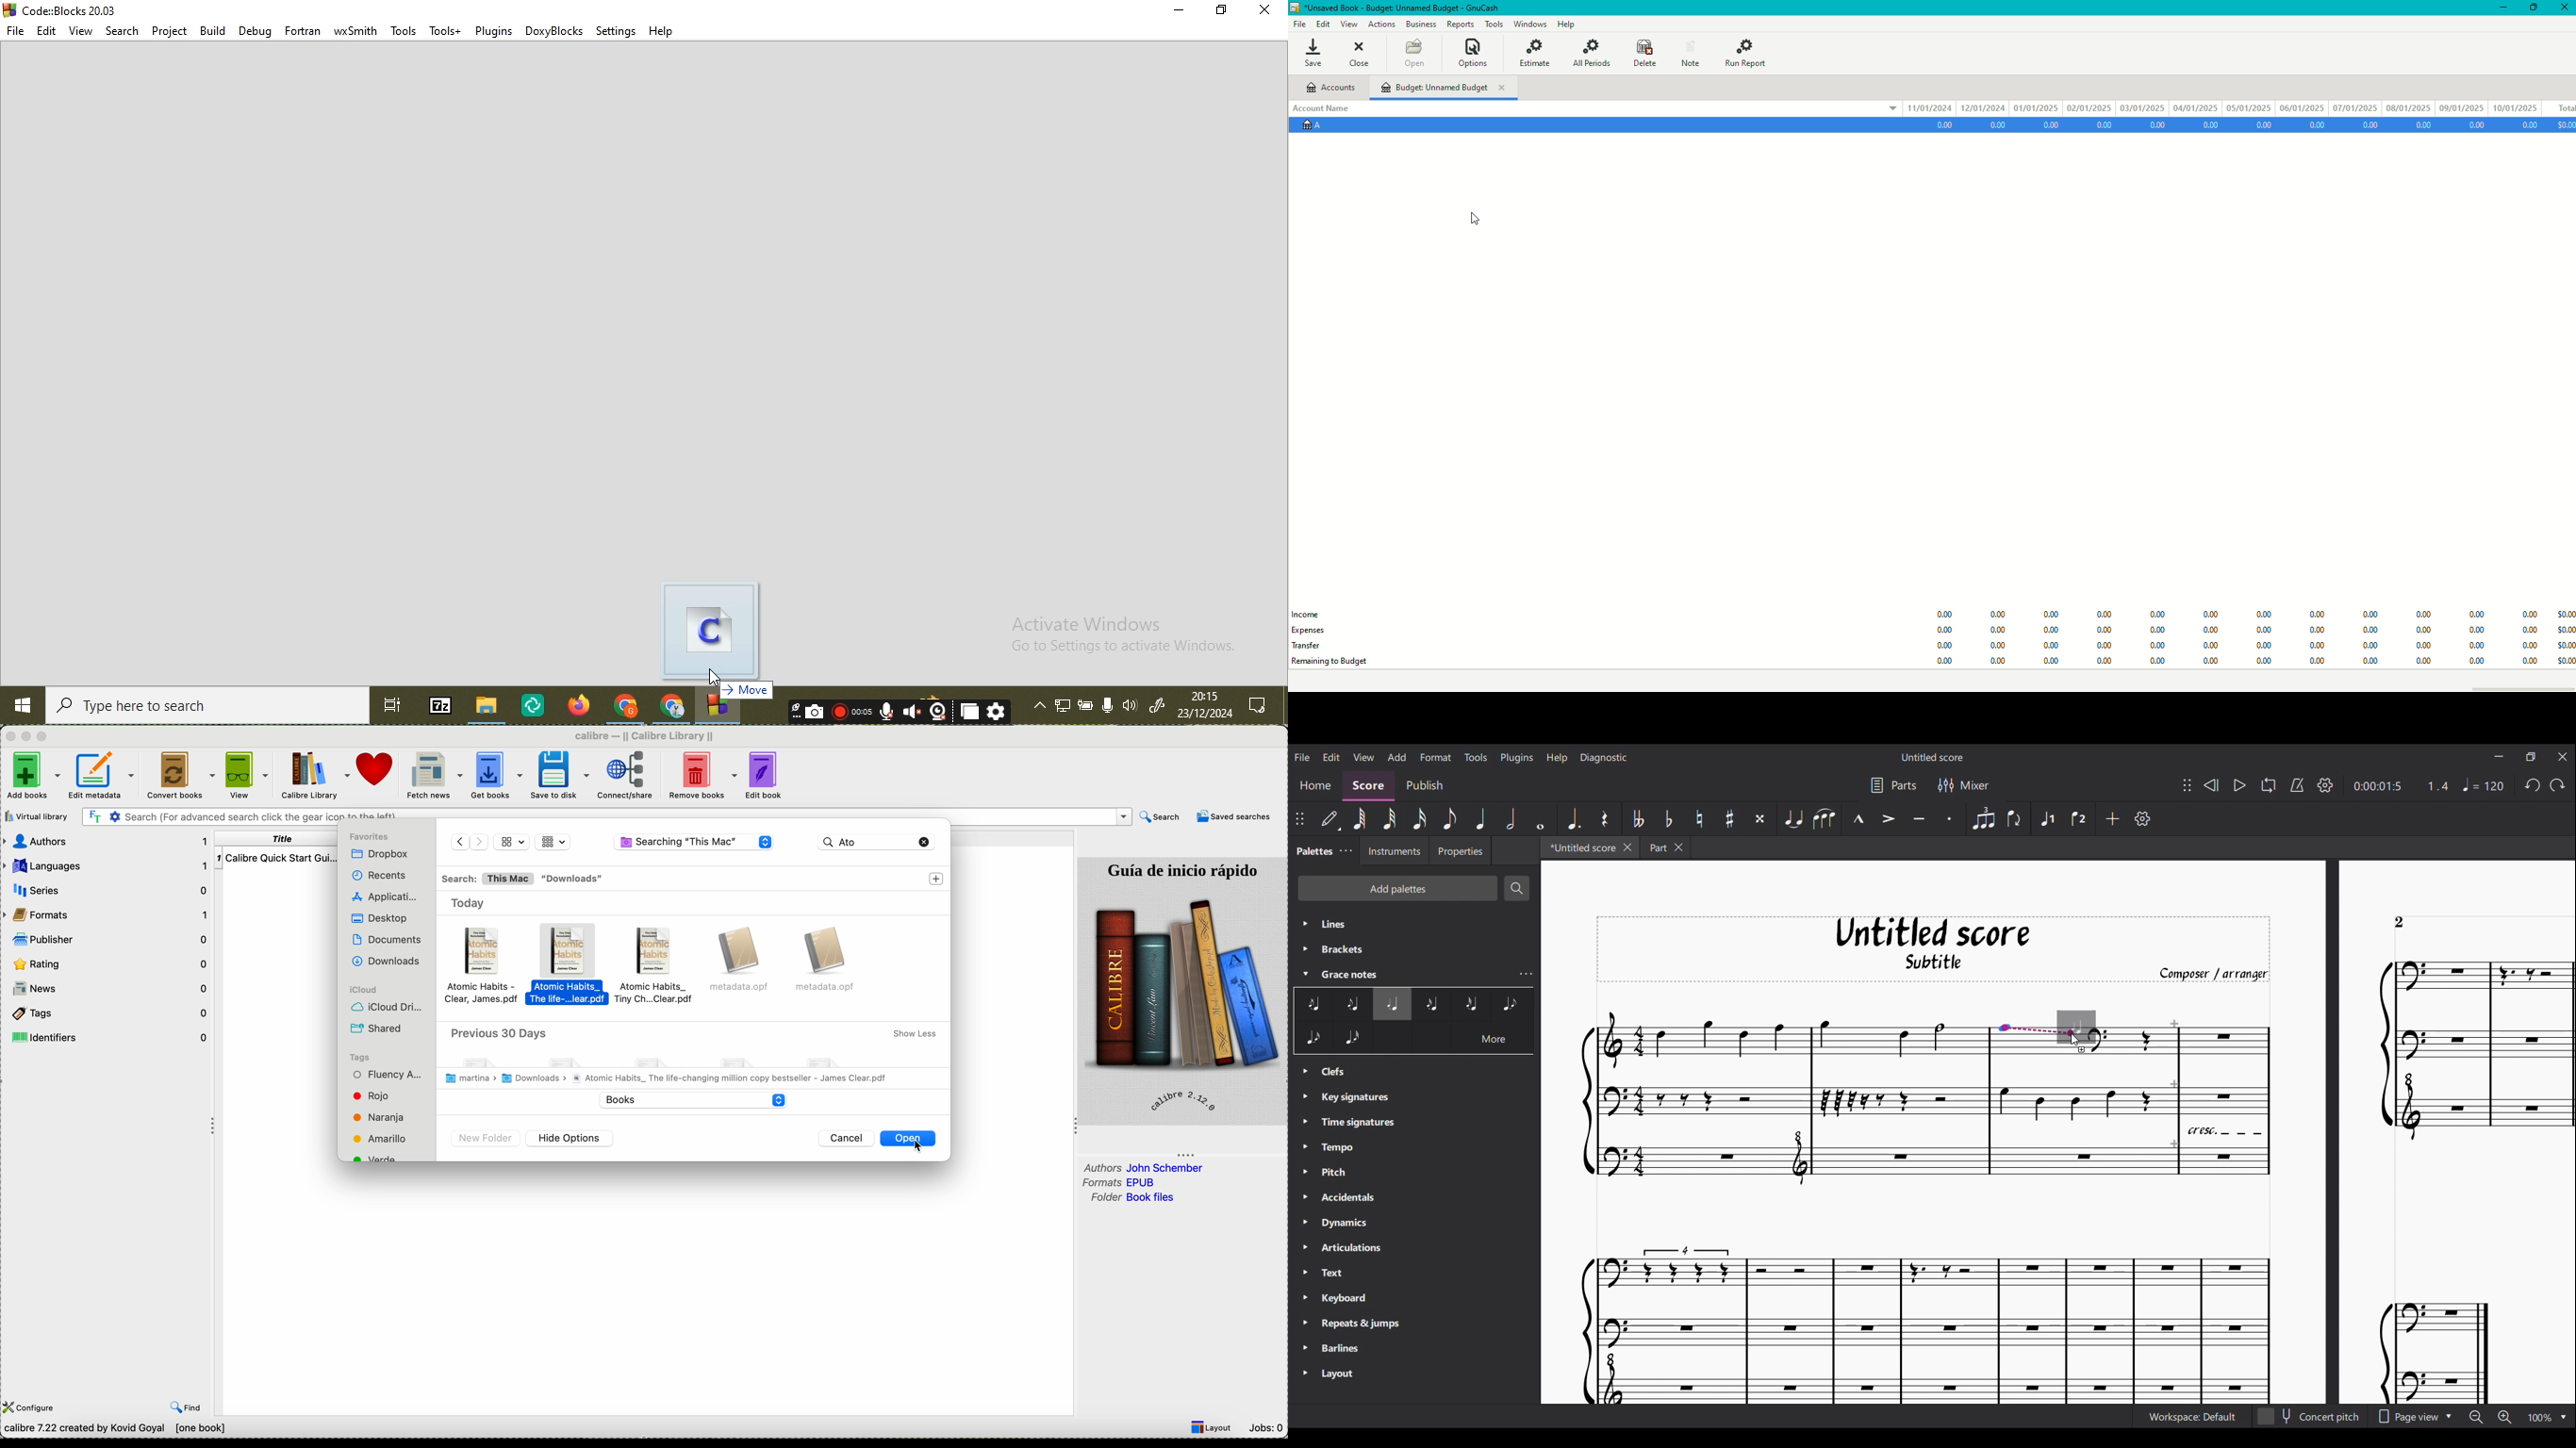  Describe the element at coordinates (742, 962) in the screenshot. I see `file` at that location.